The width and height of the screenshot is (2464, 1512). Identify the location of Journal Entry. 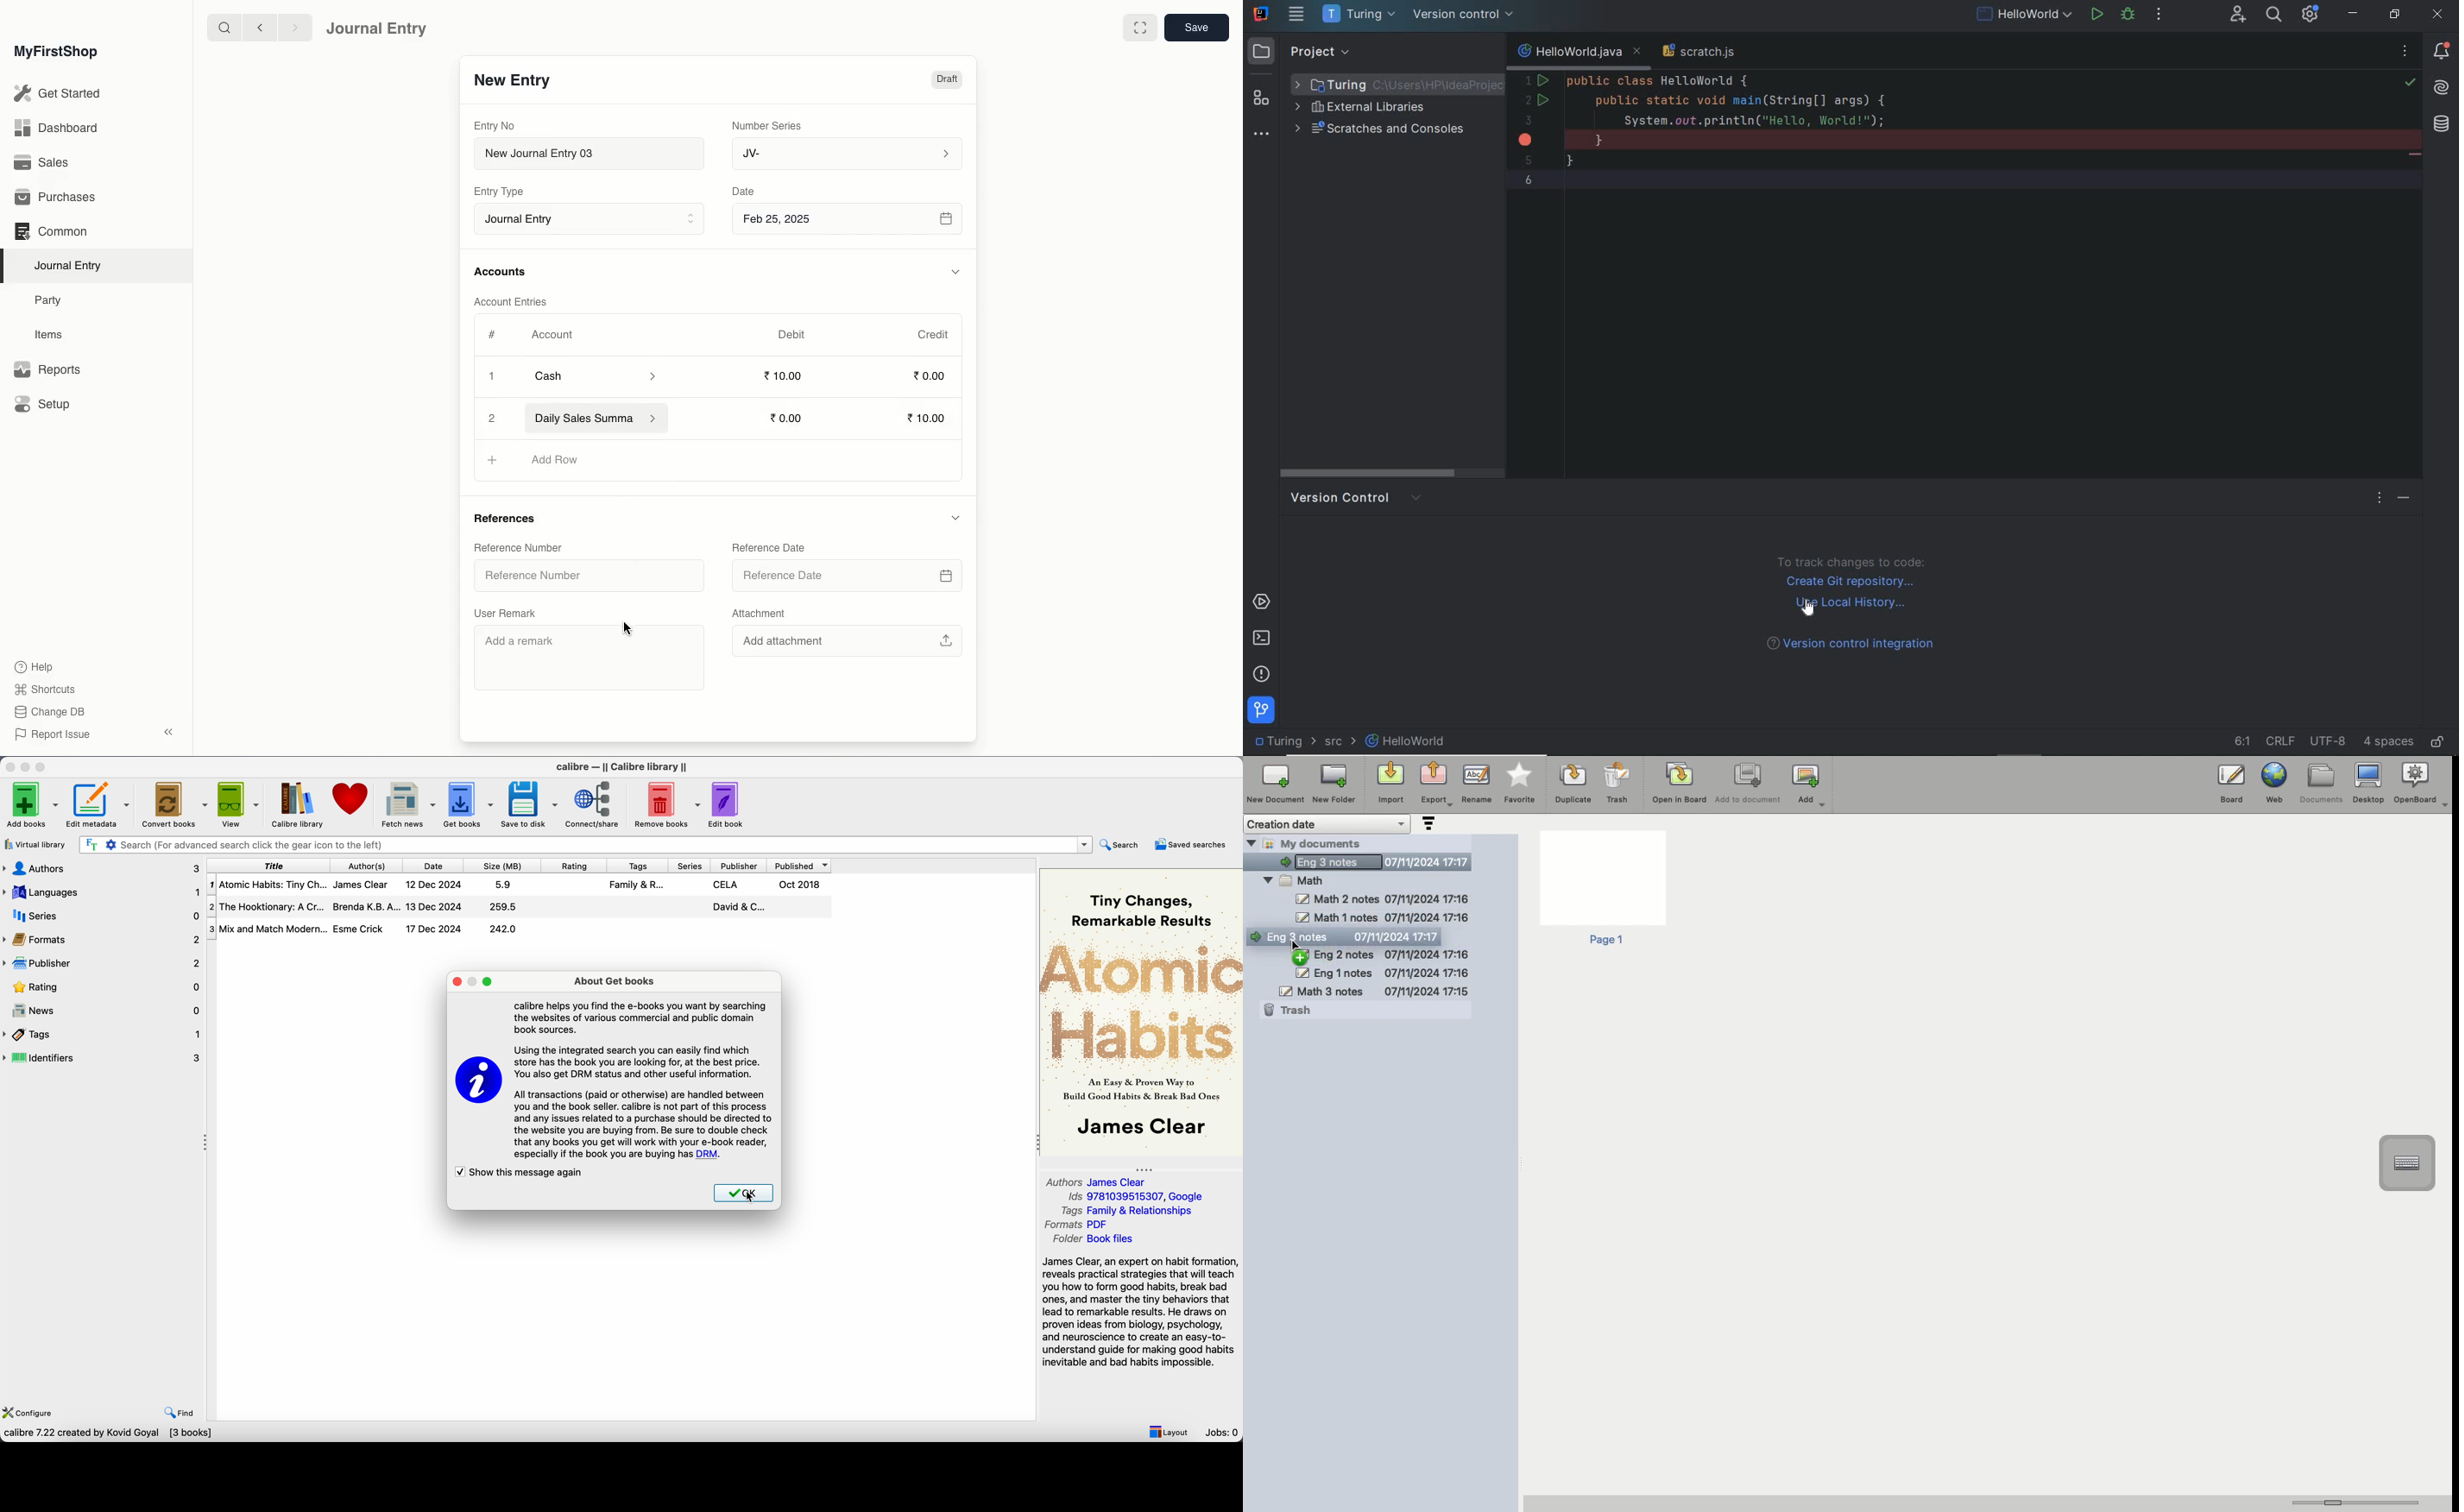
(73, 265).